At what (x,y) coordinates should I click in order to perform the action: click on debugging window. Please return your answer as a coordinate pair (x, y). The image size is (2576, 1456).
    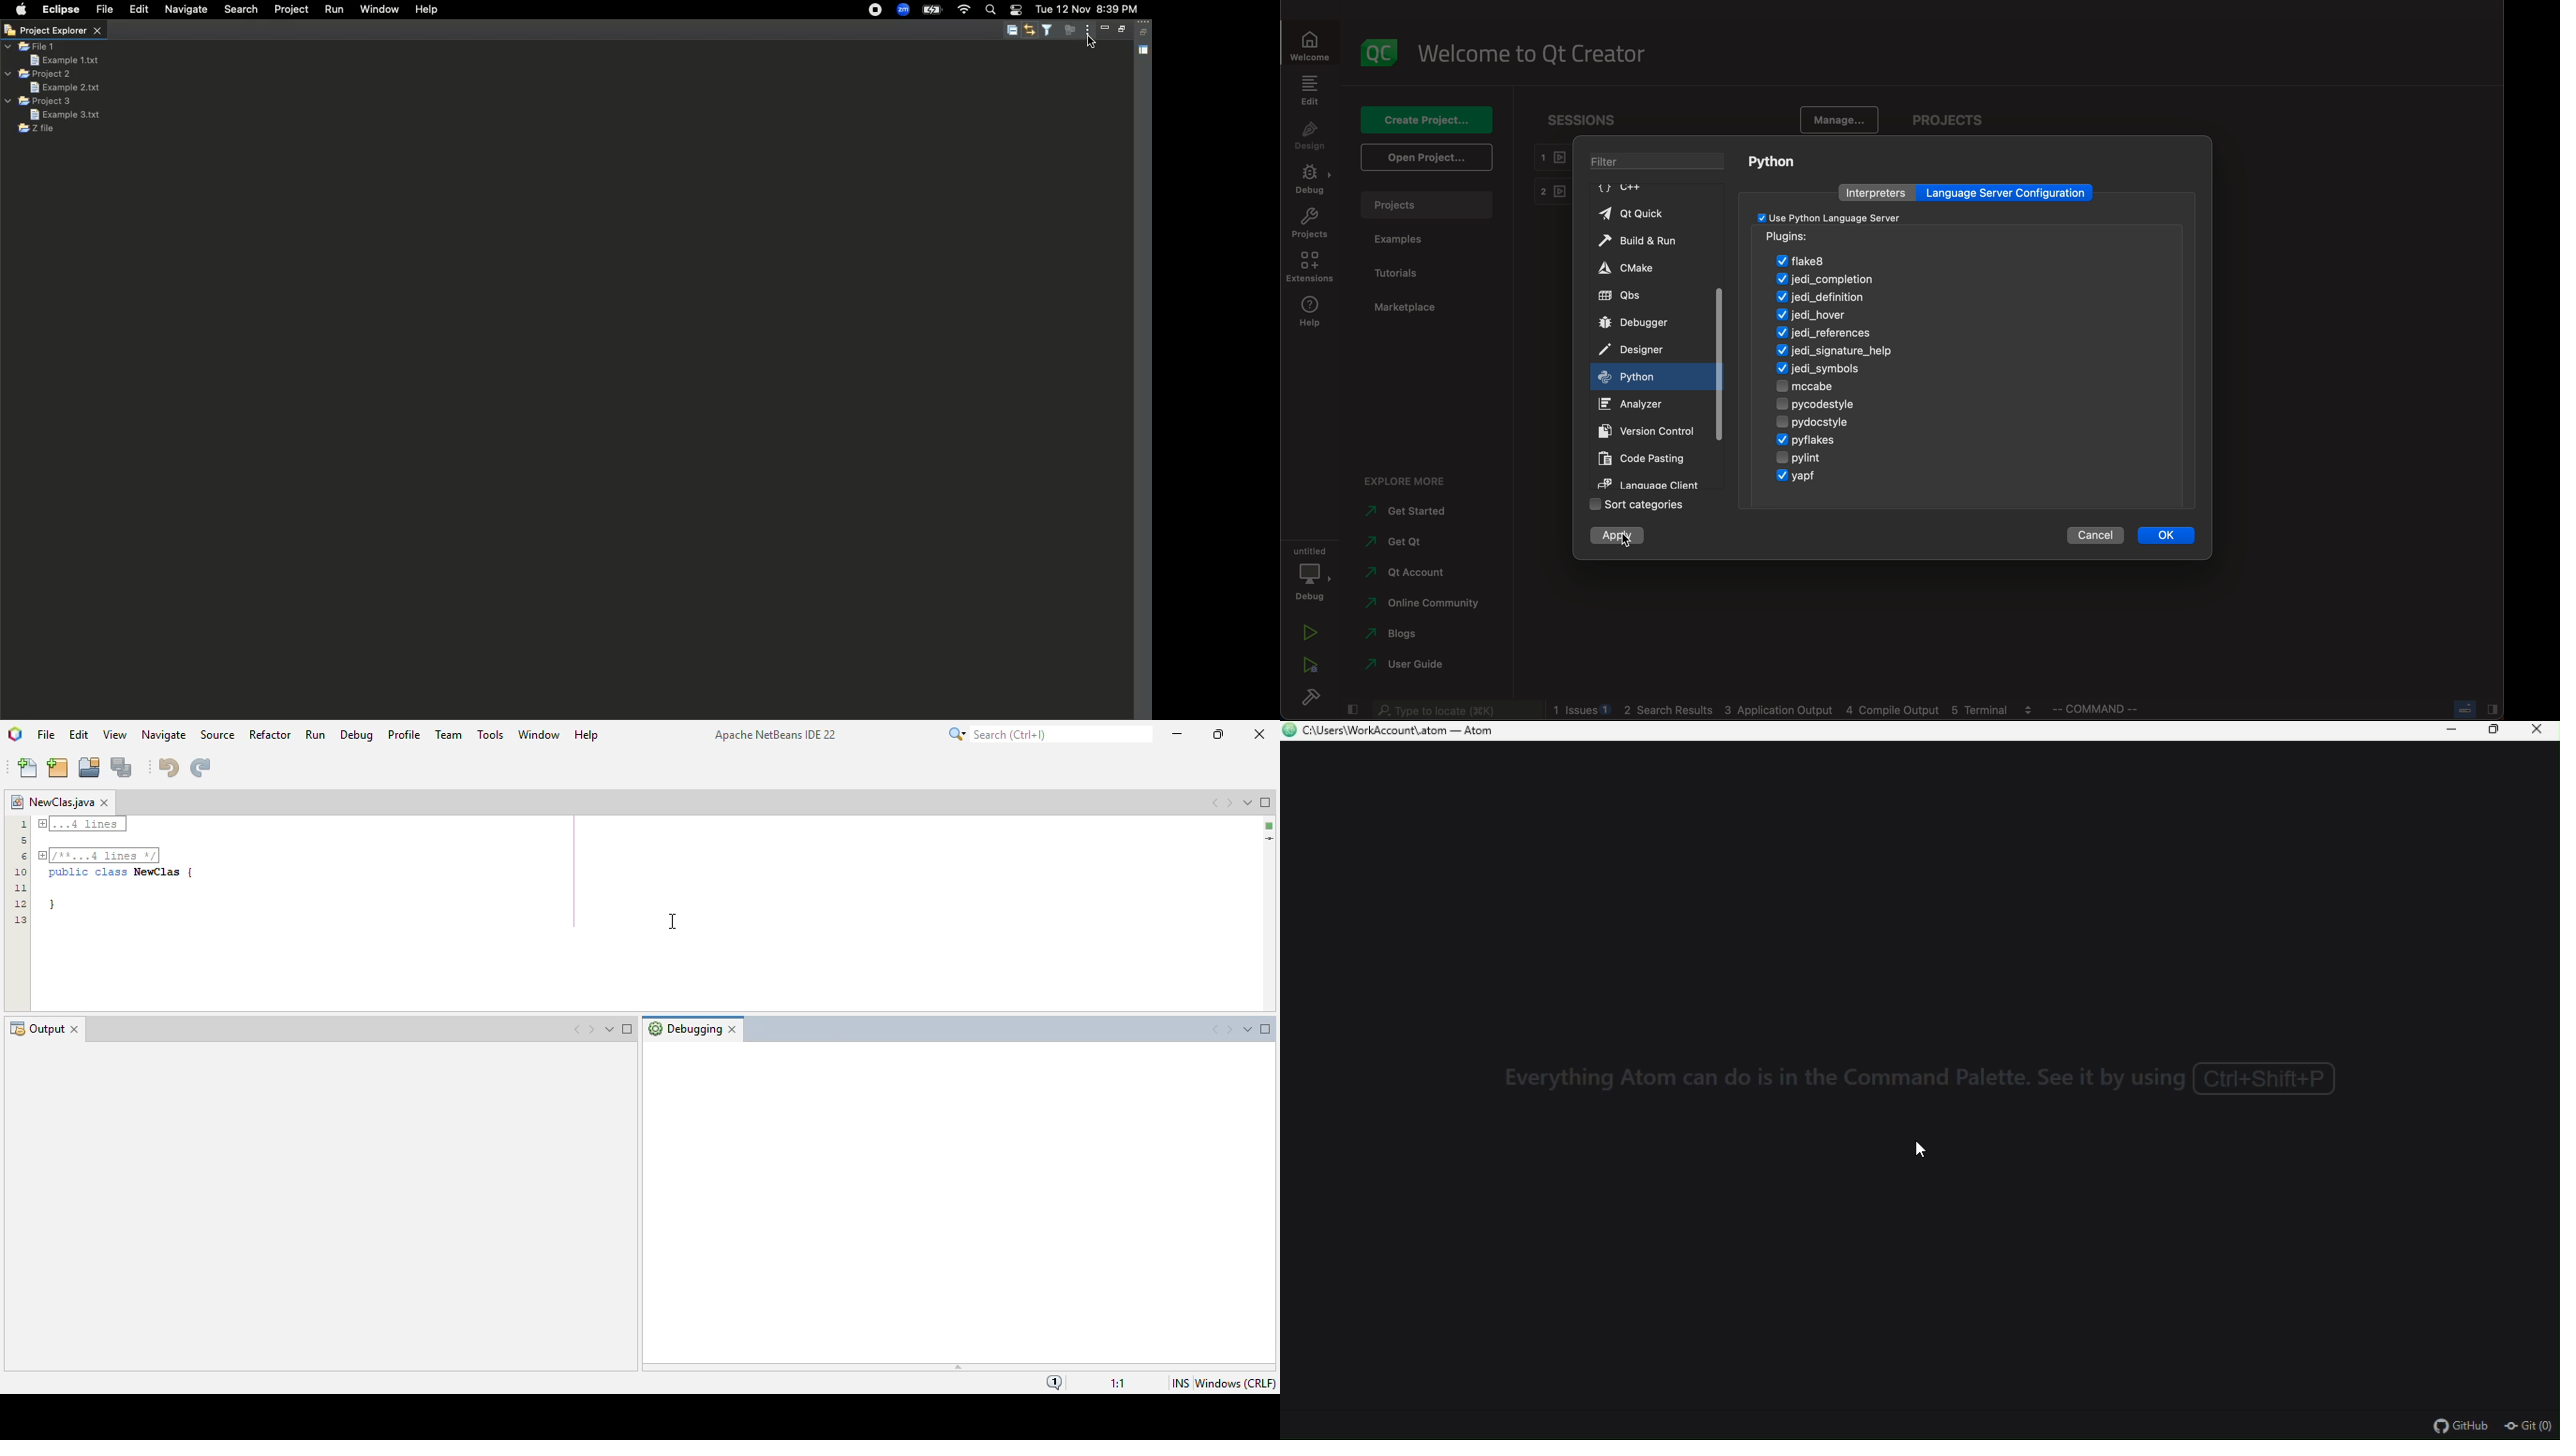
    Looking at the image, I should click on (960, 1206).